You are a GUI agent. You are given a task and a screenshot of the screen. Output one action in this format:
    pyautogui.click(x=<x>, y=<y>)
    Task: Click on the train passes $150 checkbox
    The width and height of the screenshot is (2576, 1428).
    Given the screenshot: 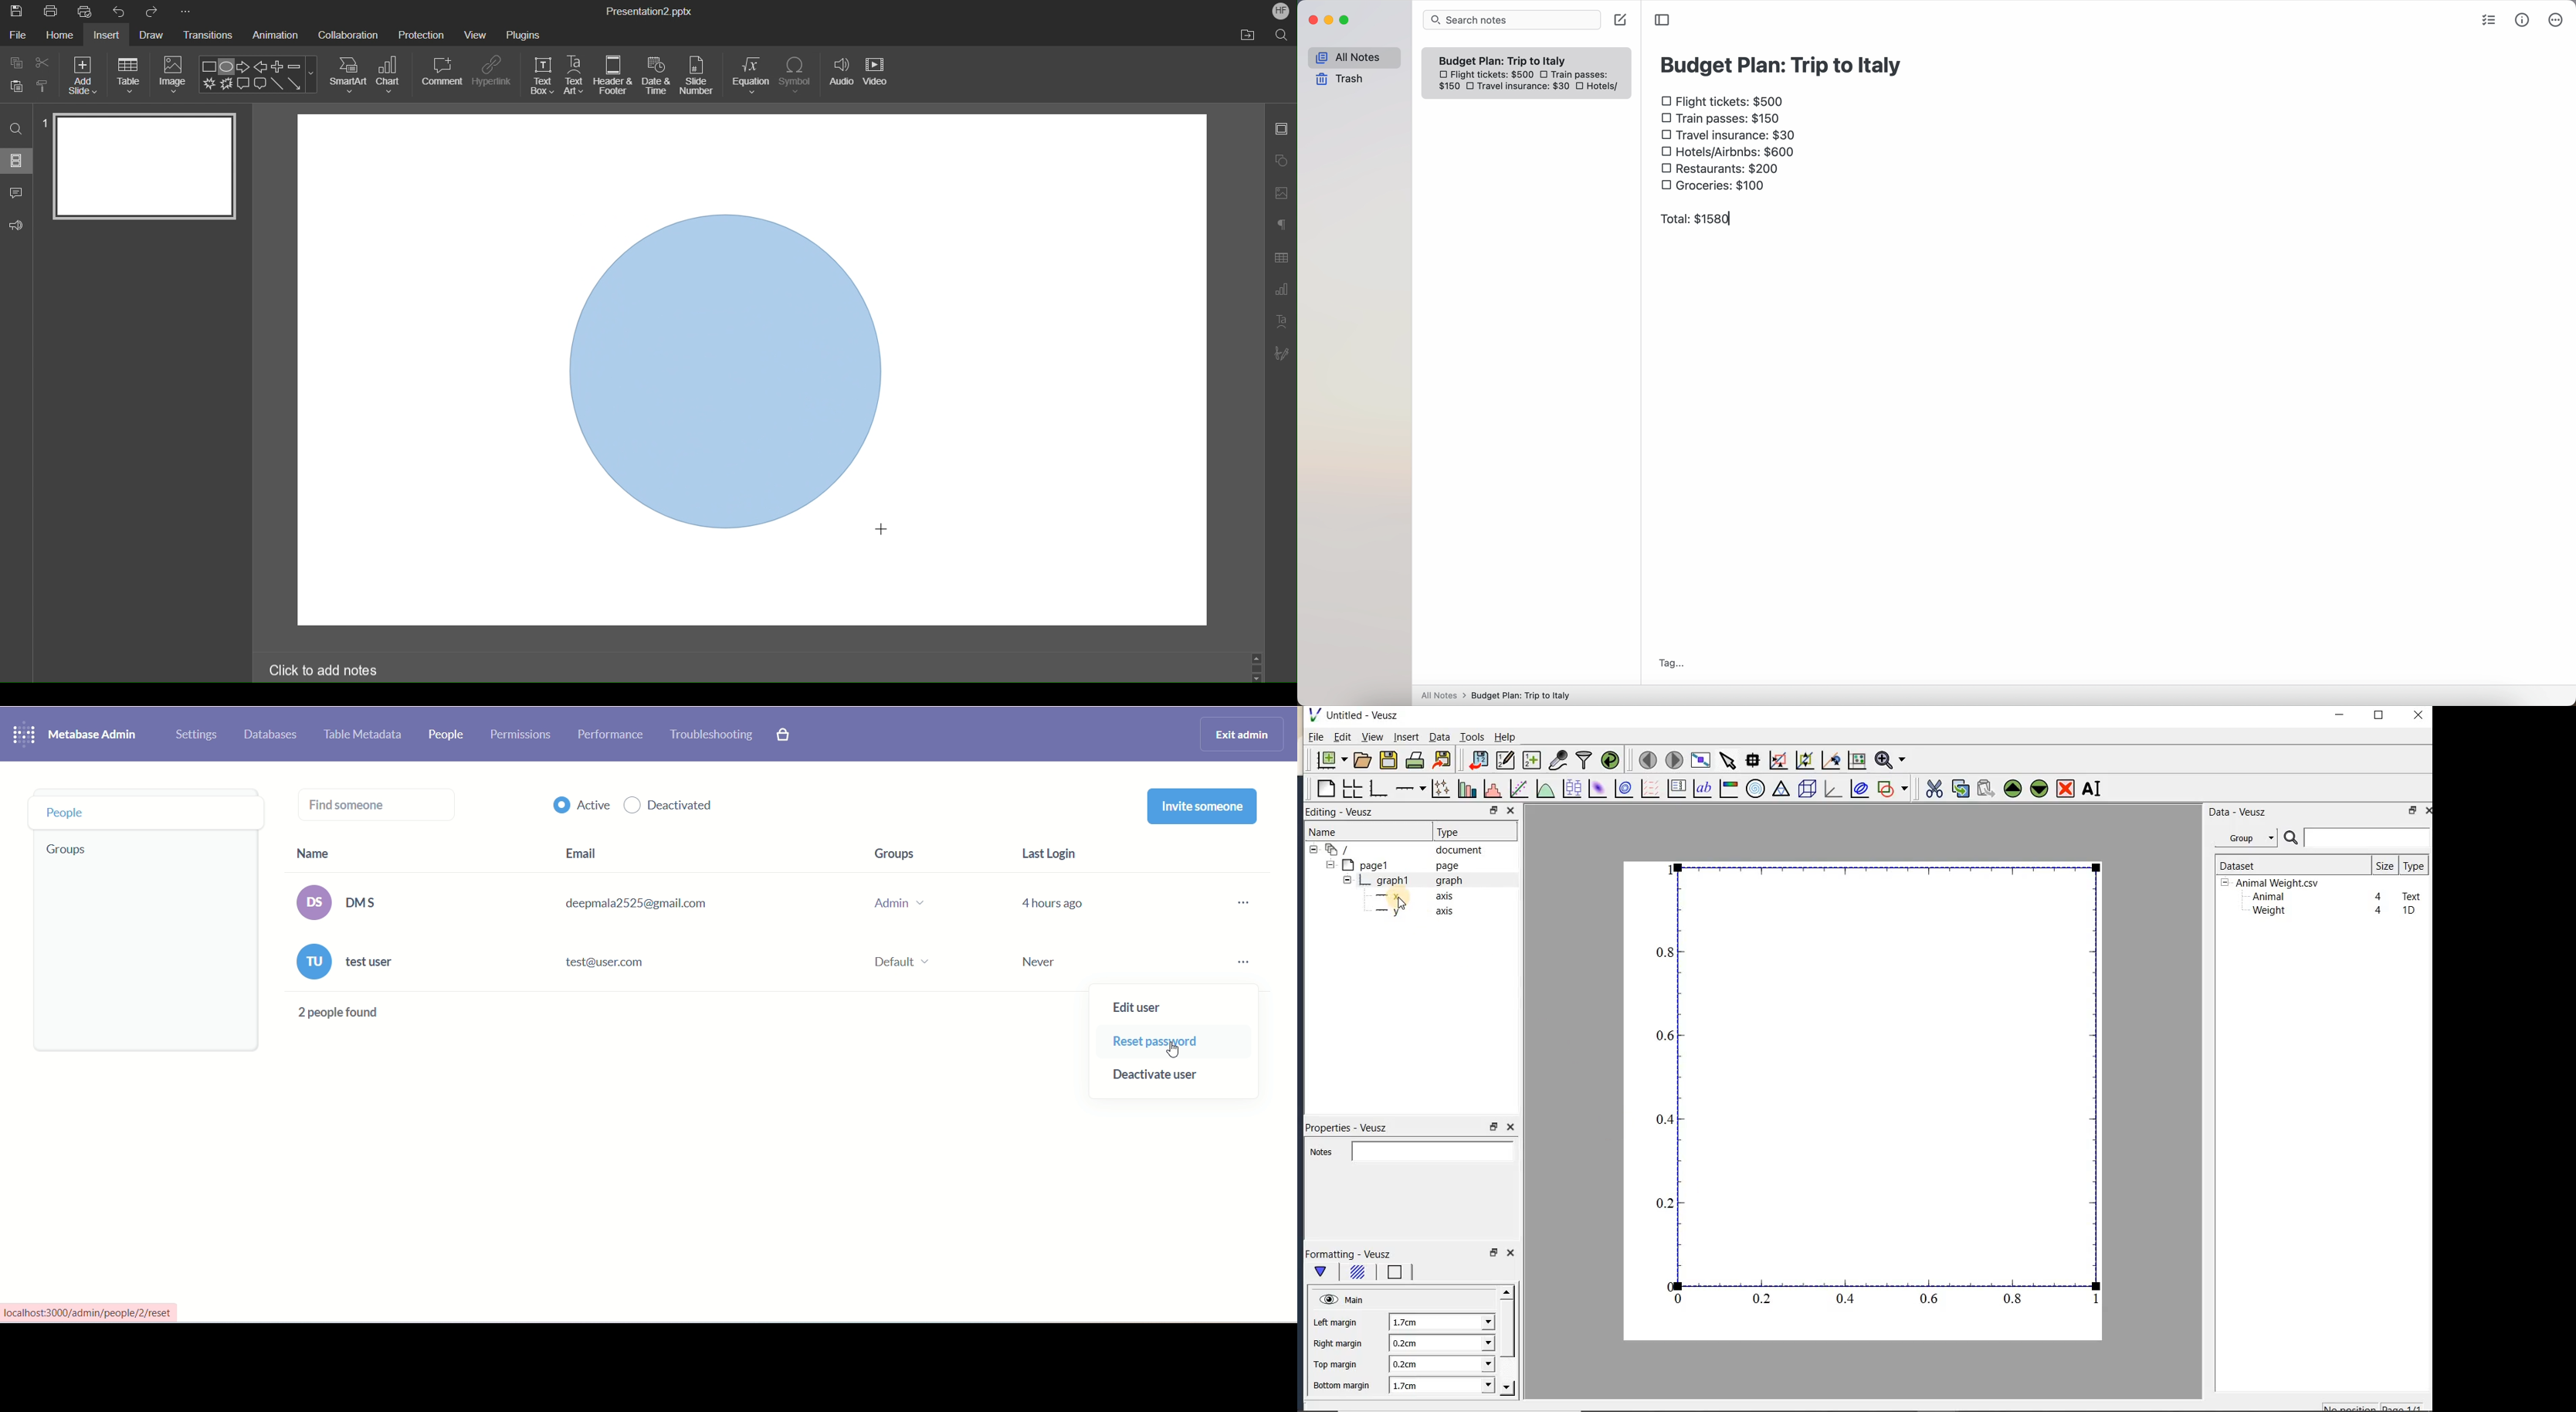 What is the action you would take?
    pyautogui.click(x=1722, y=121)
    